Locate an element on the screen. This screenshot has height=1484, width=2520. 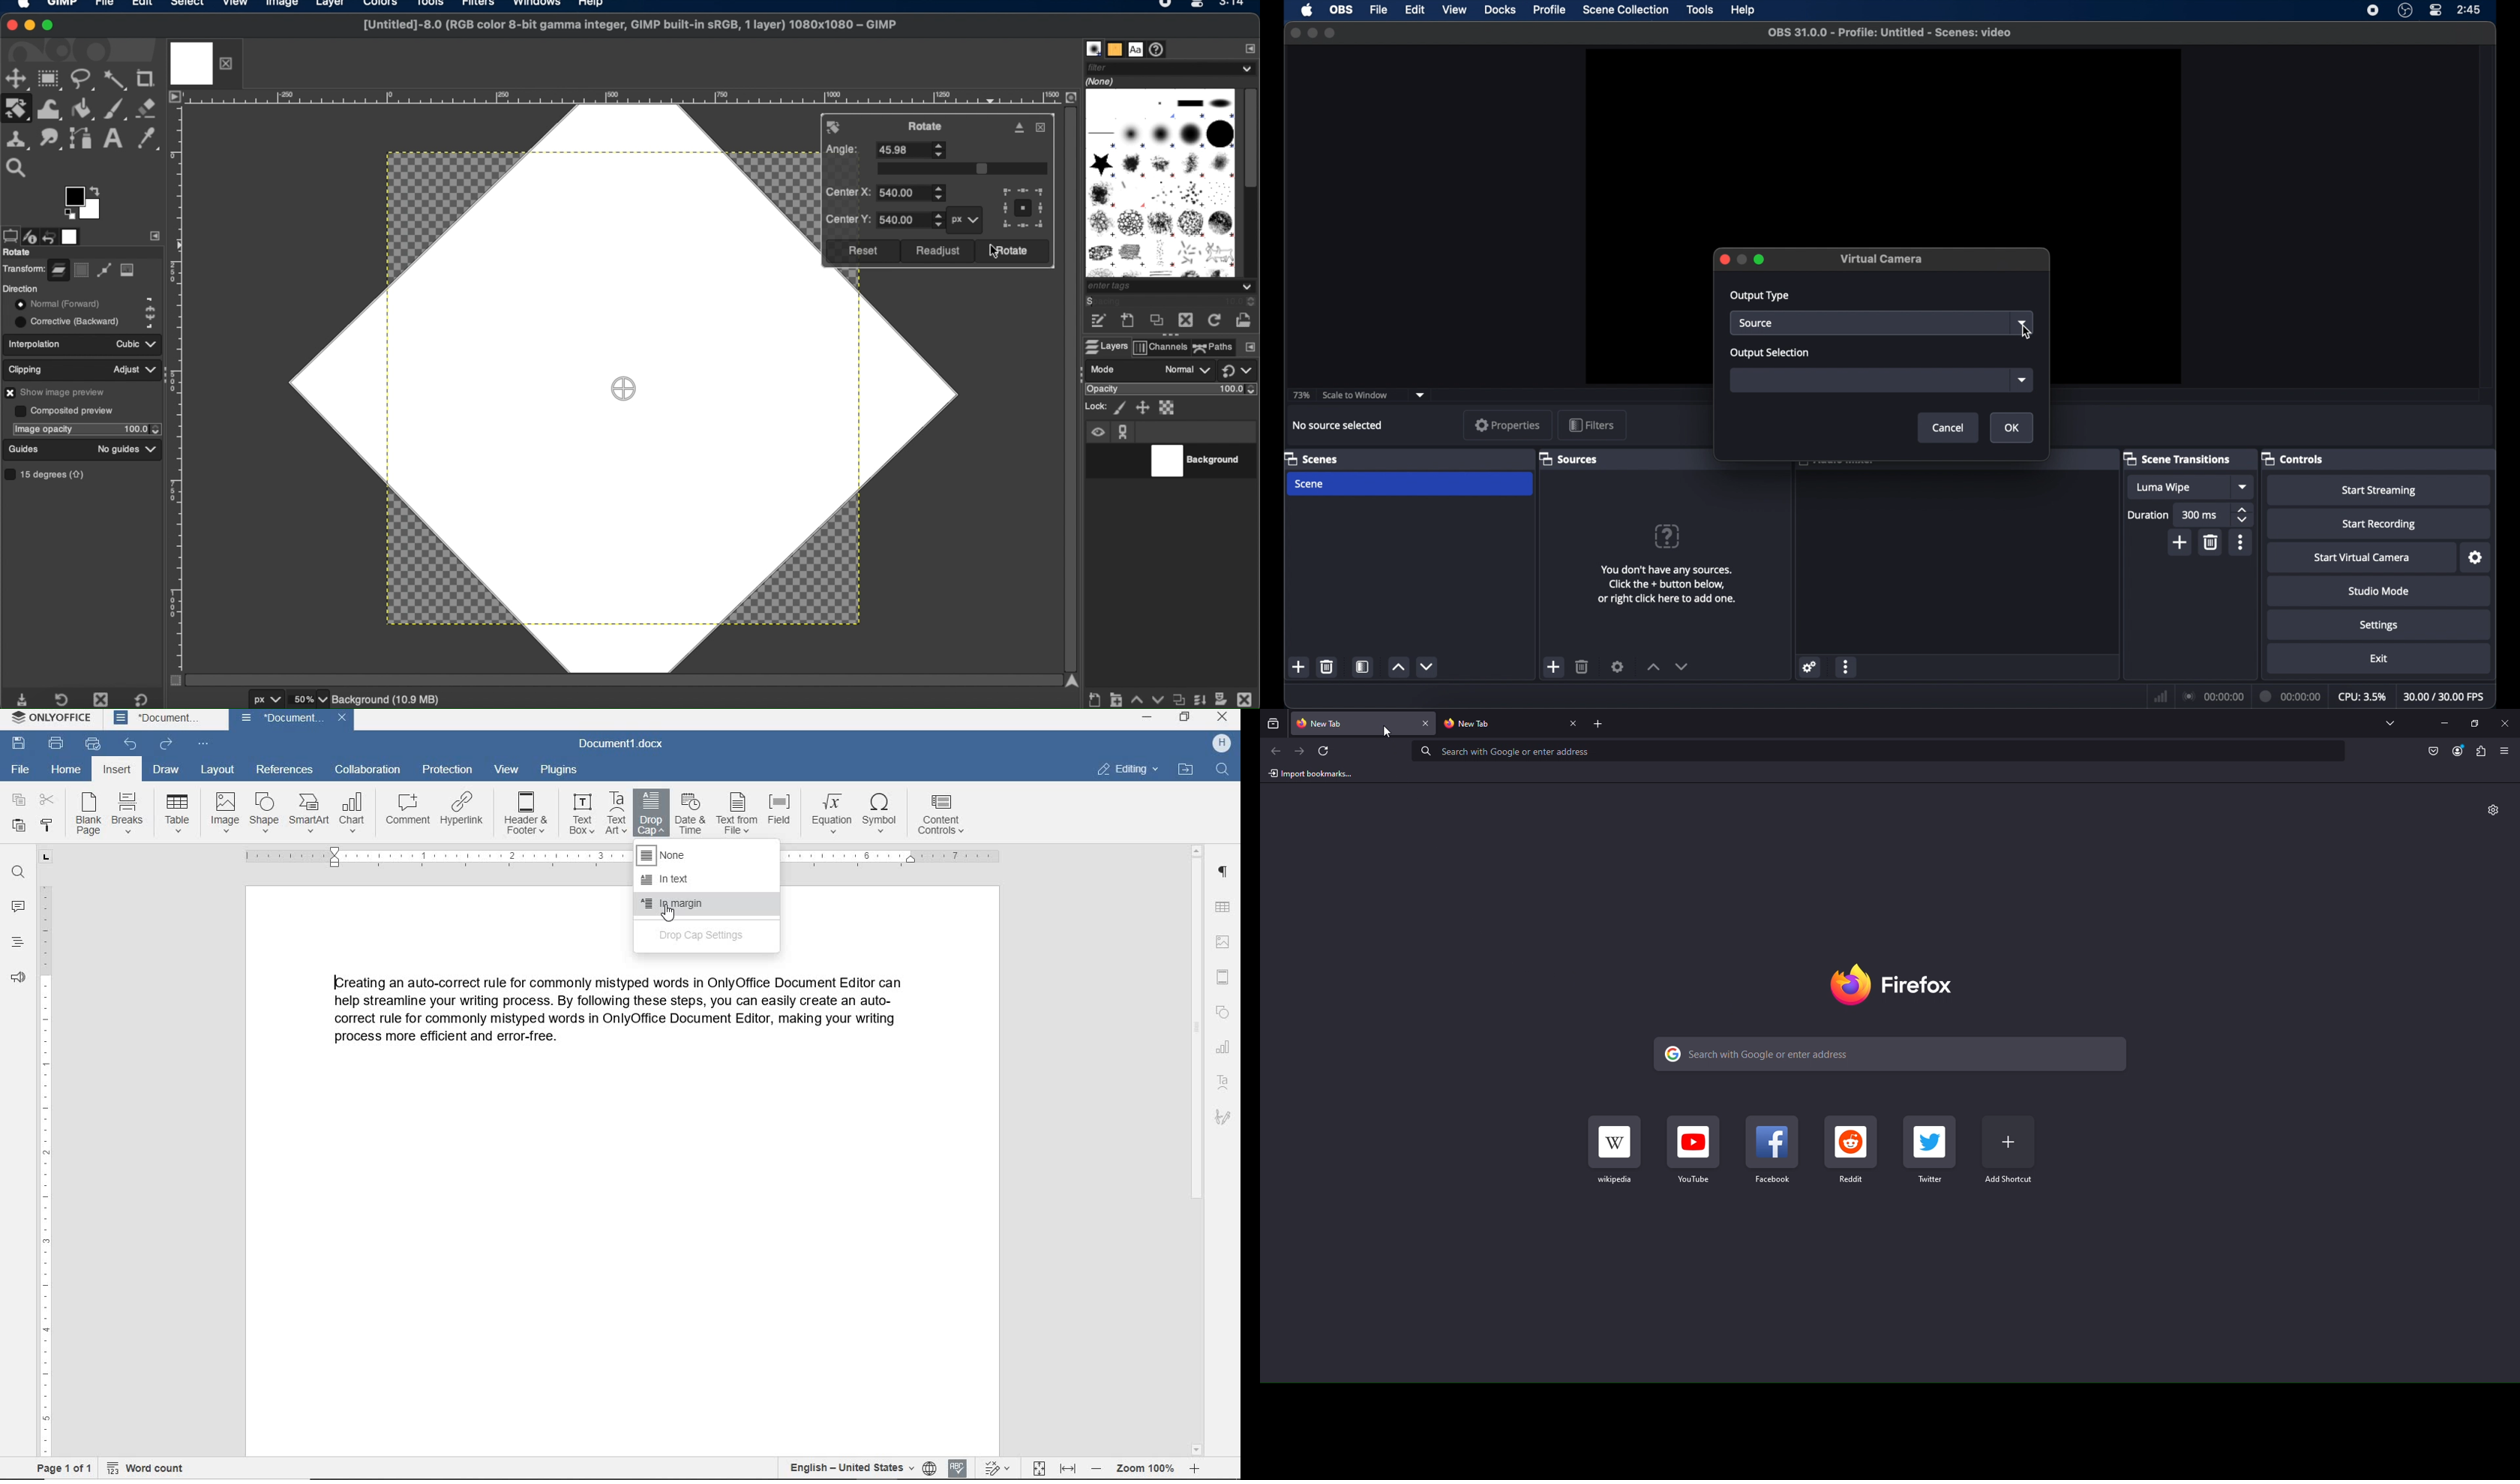
increment is located at coordinates (1652, 666).